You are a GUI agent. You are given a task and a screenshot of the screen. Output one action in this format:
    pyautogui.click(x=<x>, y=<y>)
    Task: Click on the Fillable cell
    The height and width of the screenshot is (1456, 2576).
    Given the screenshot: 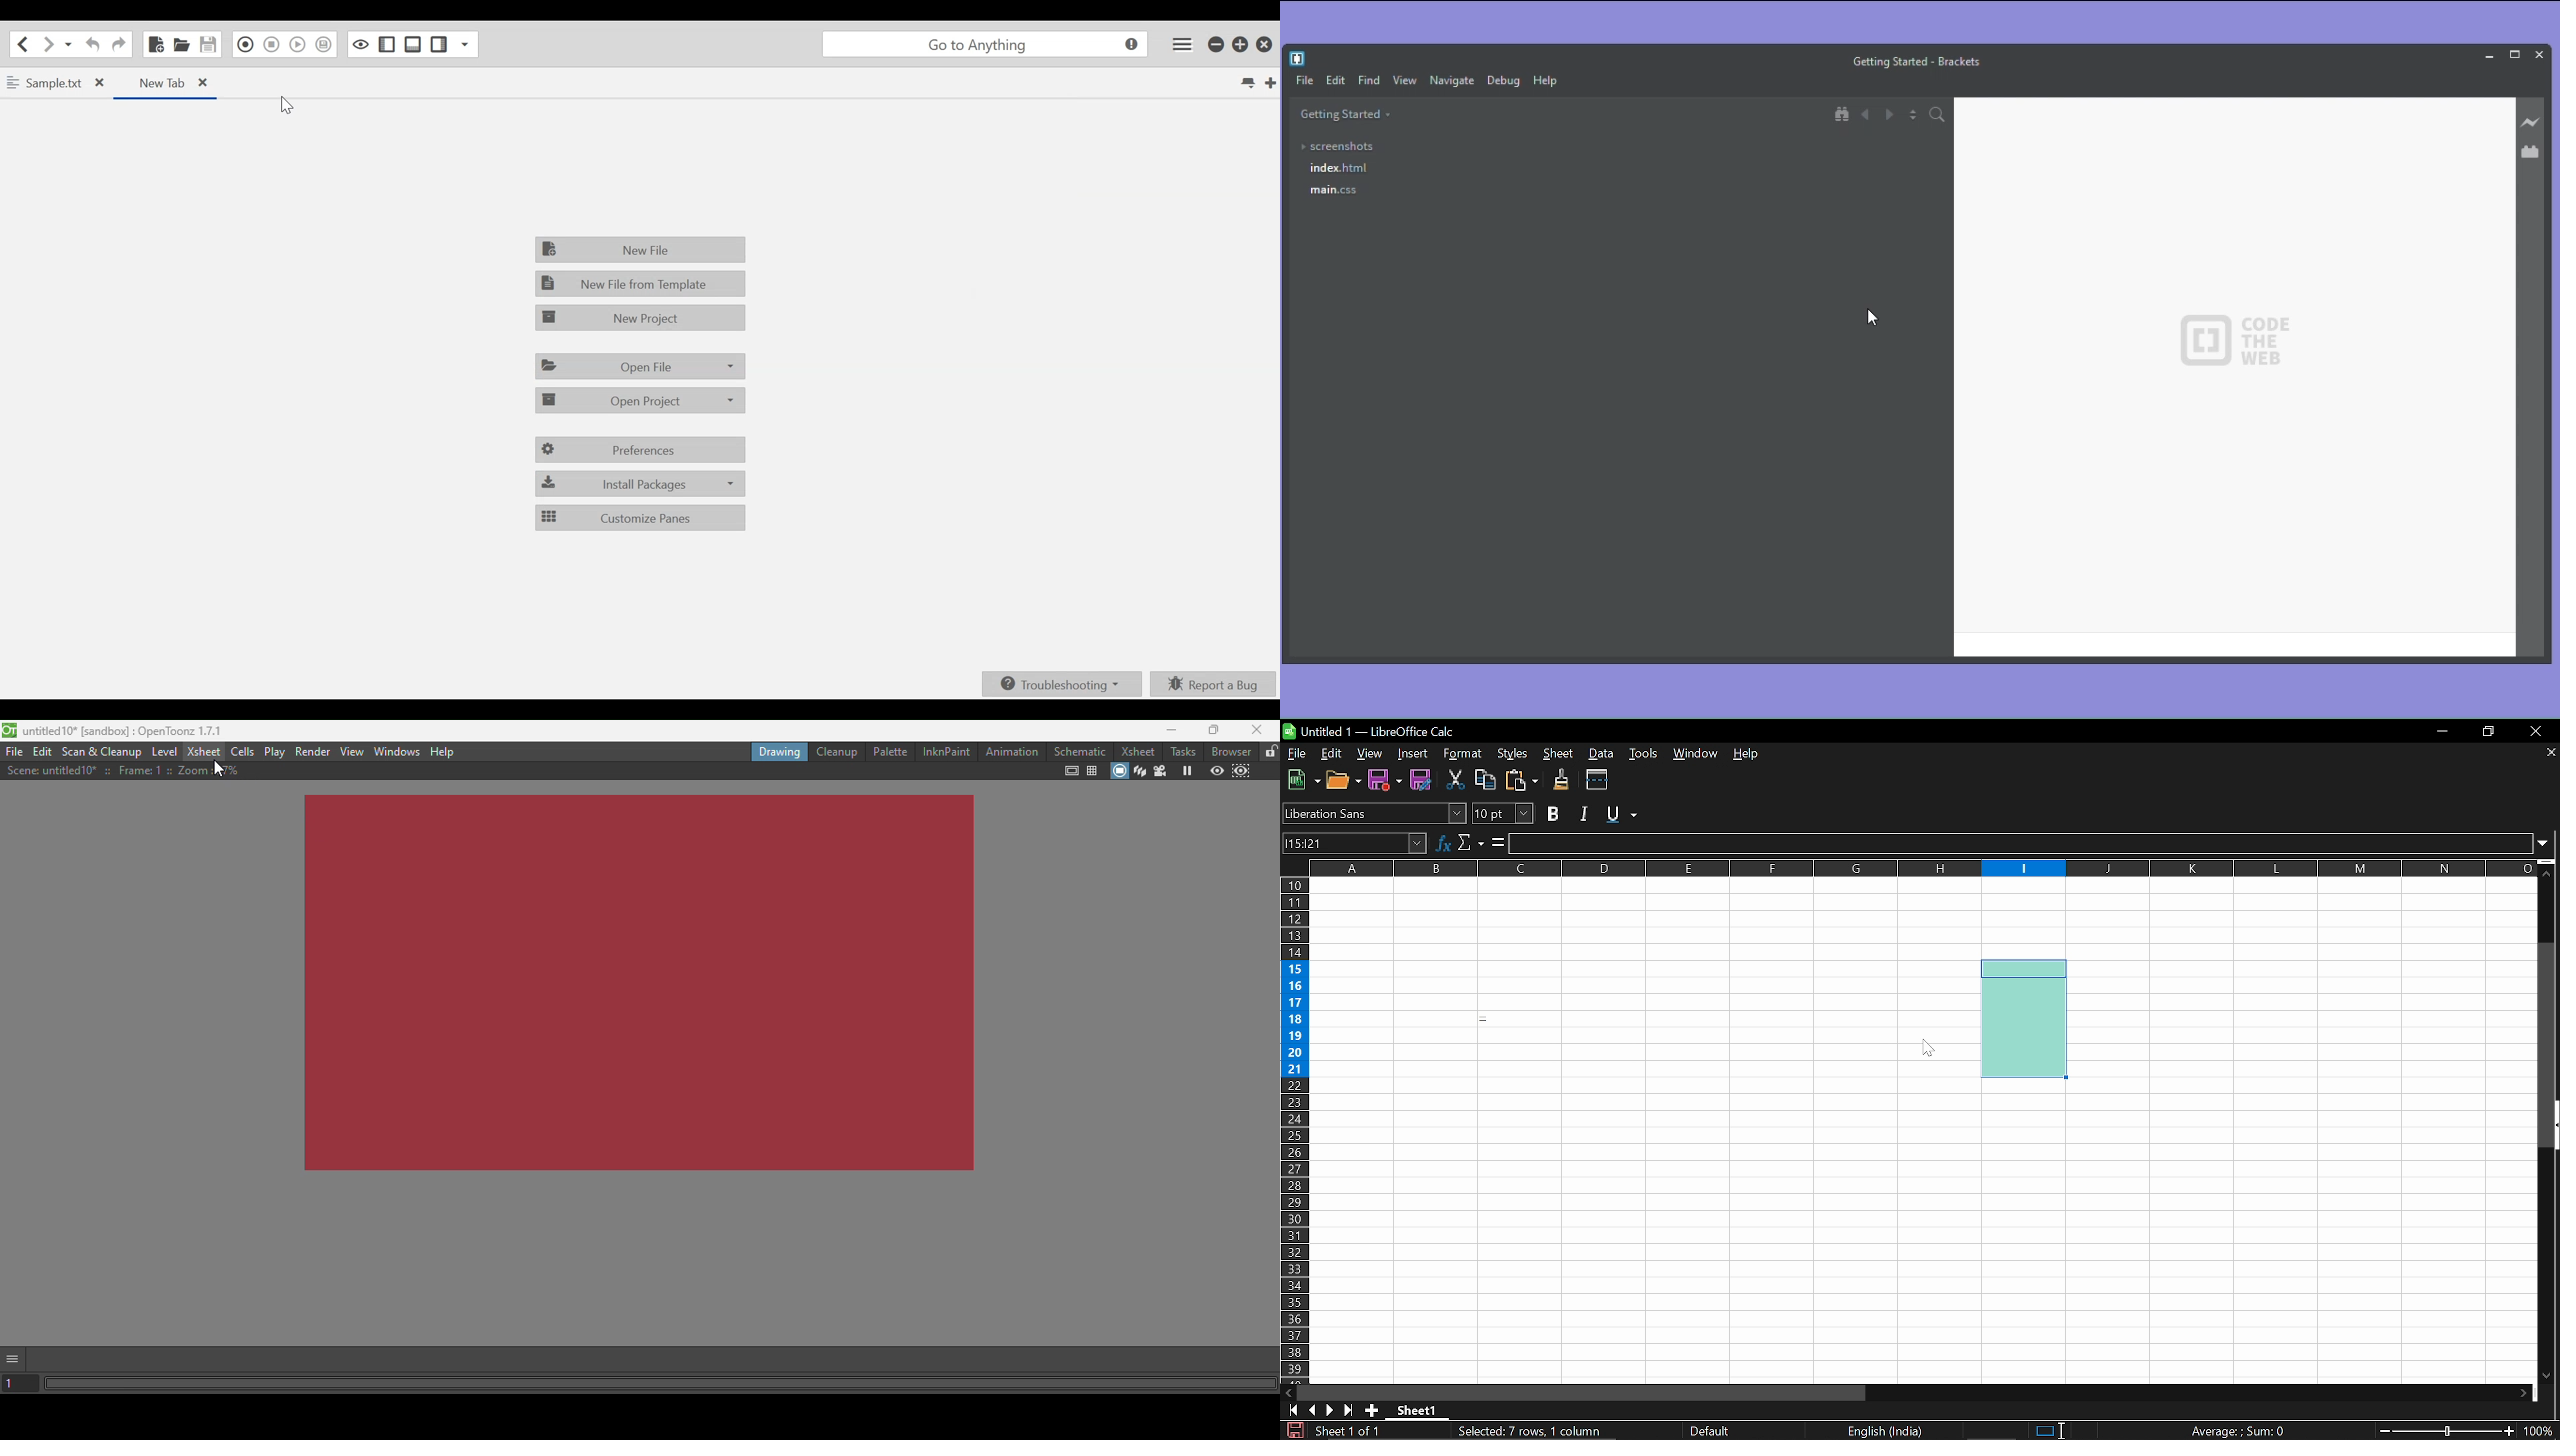 What is the action you would take?
    pyautogui.click(x=2023, y=918)
    